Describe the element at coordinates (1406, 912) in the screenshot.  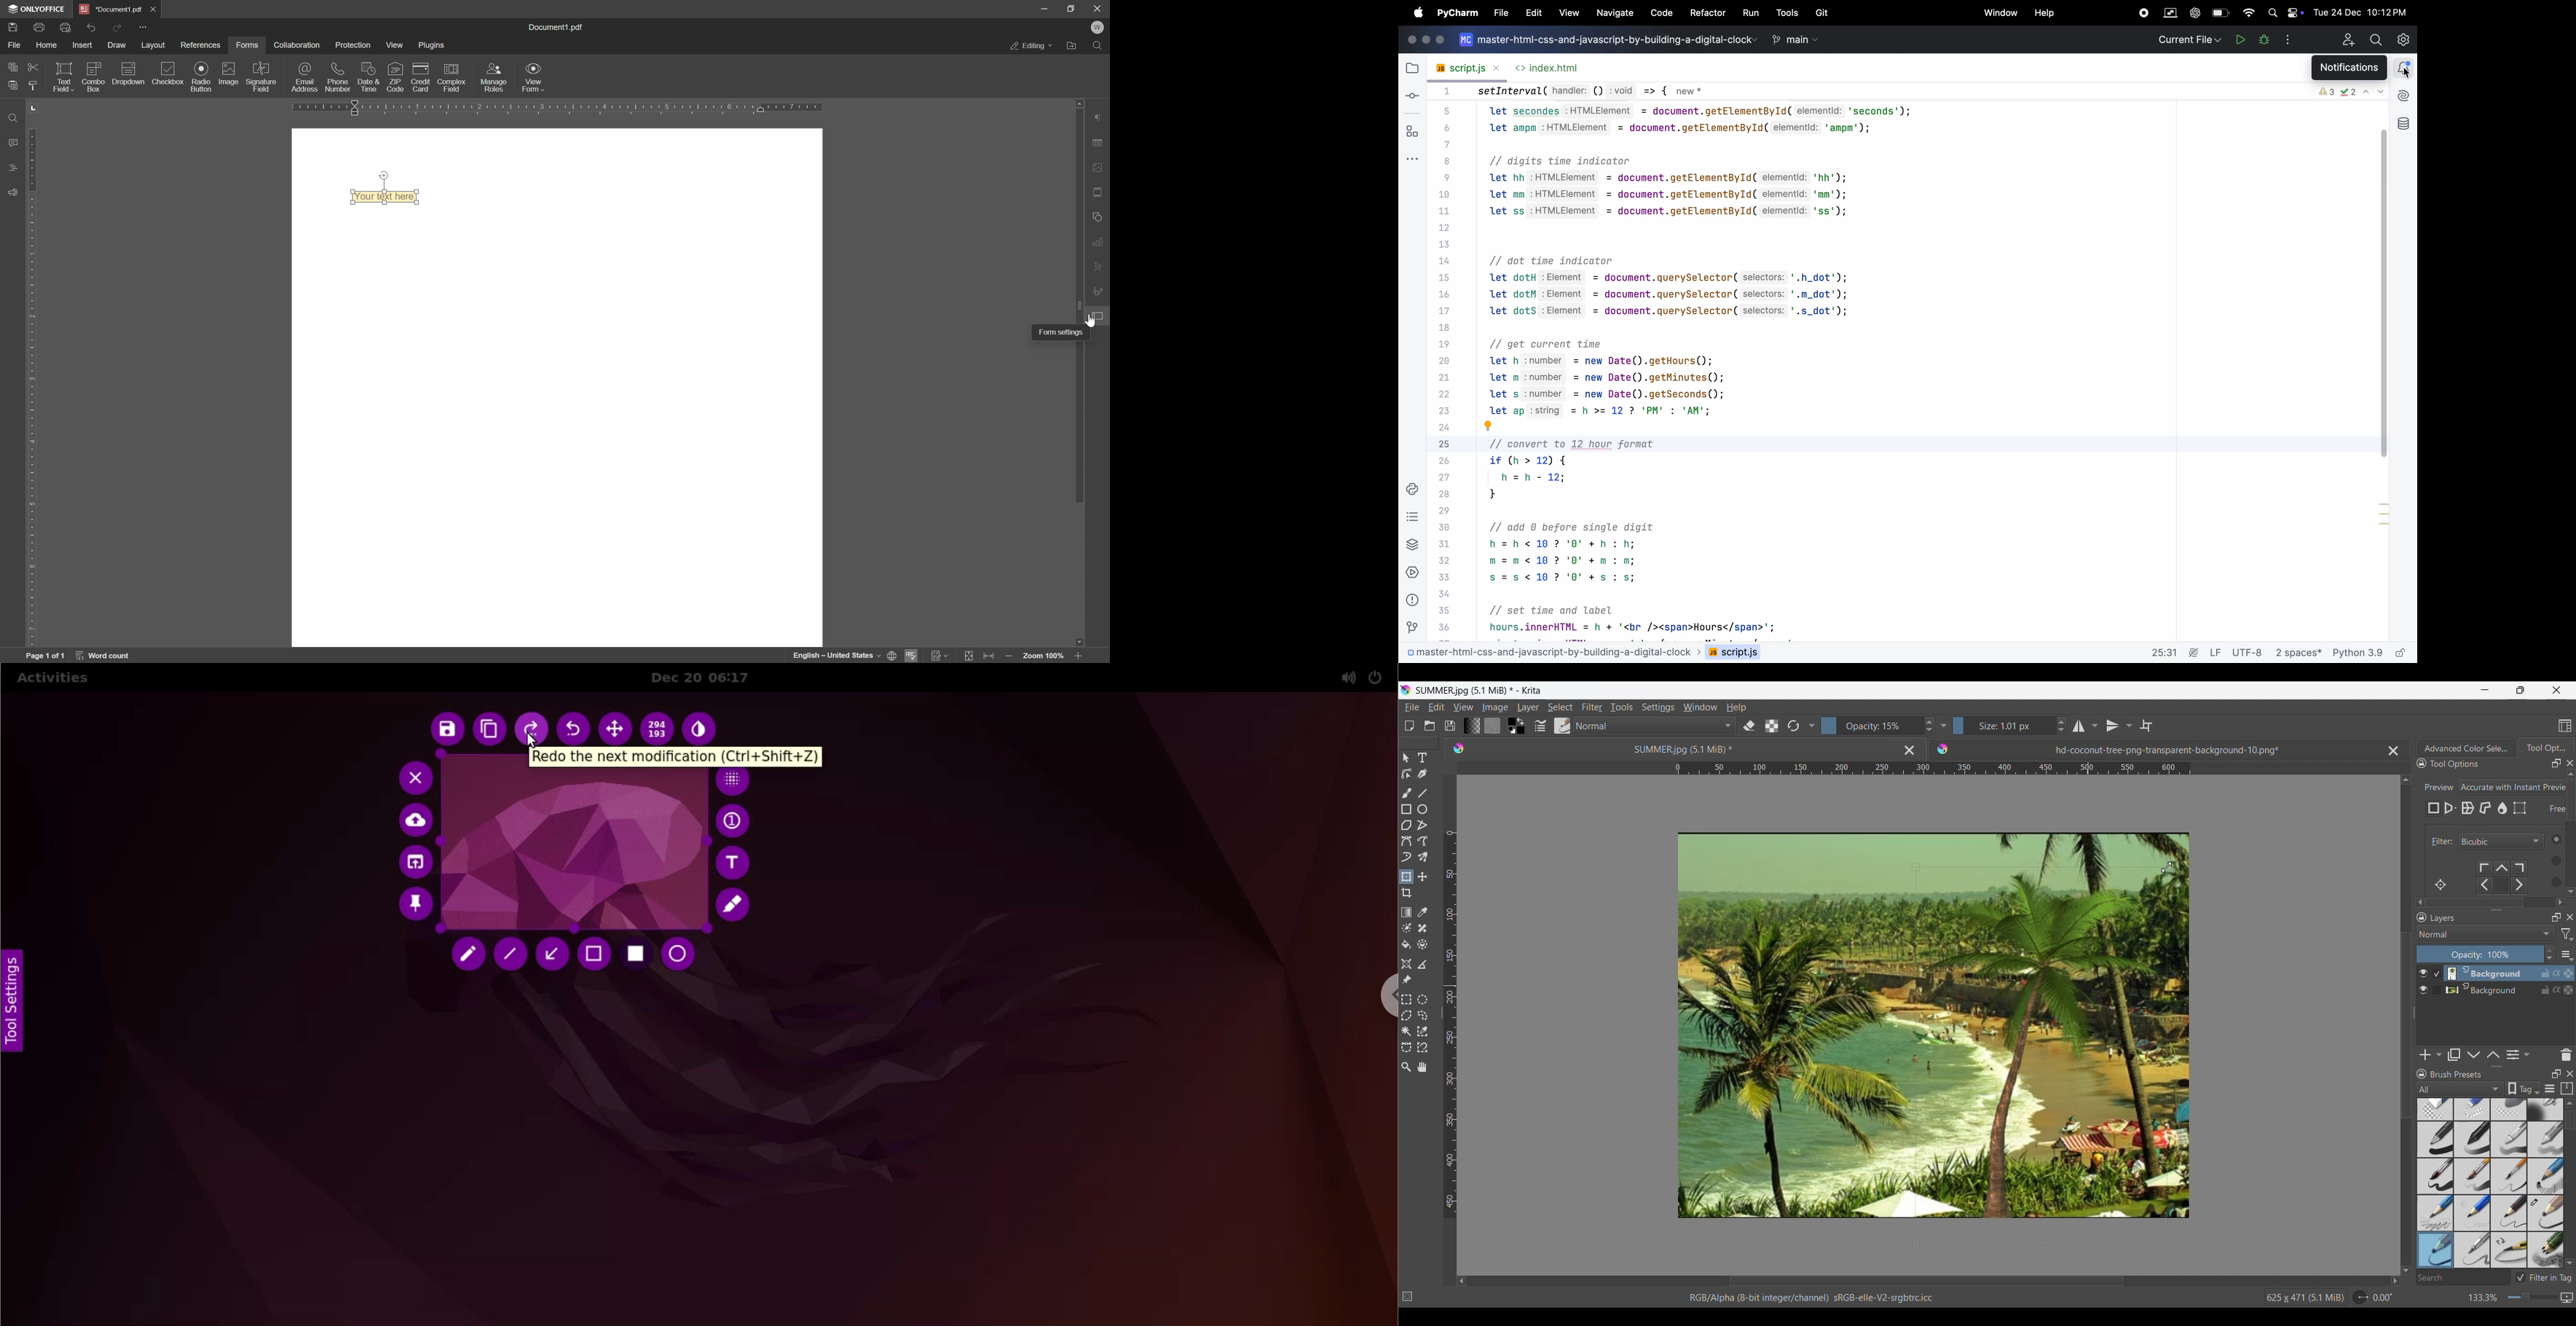
I see `Gradient tool` at that location.